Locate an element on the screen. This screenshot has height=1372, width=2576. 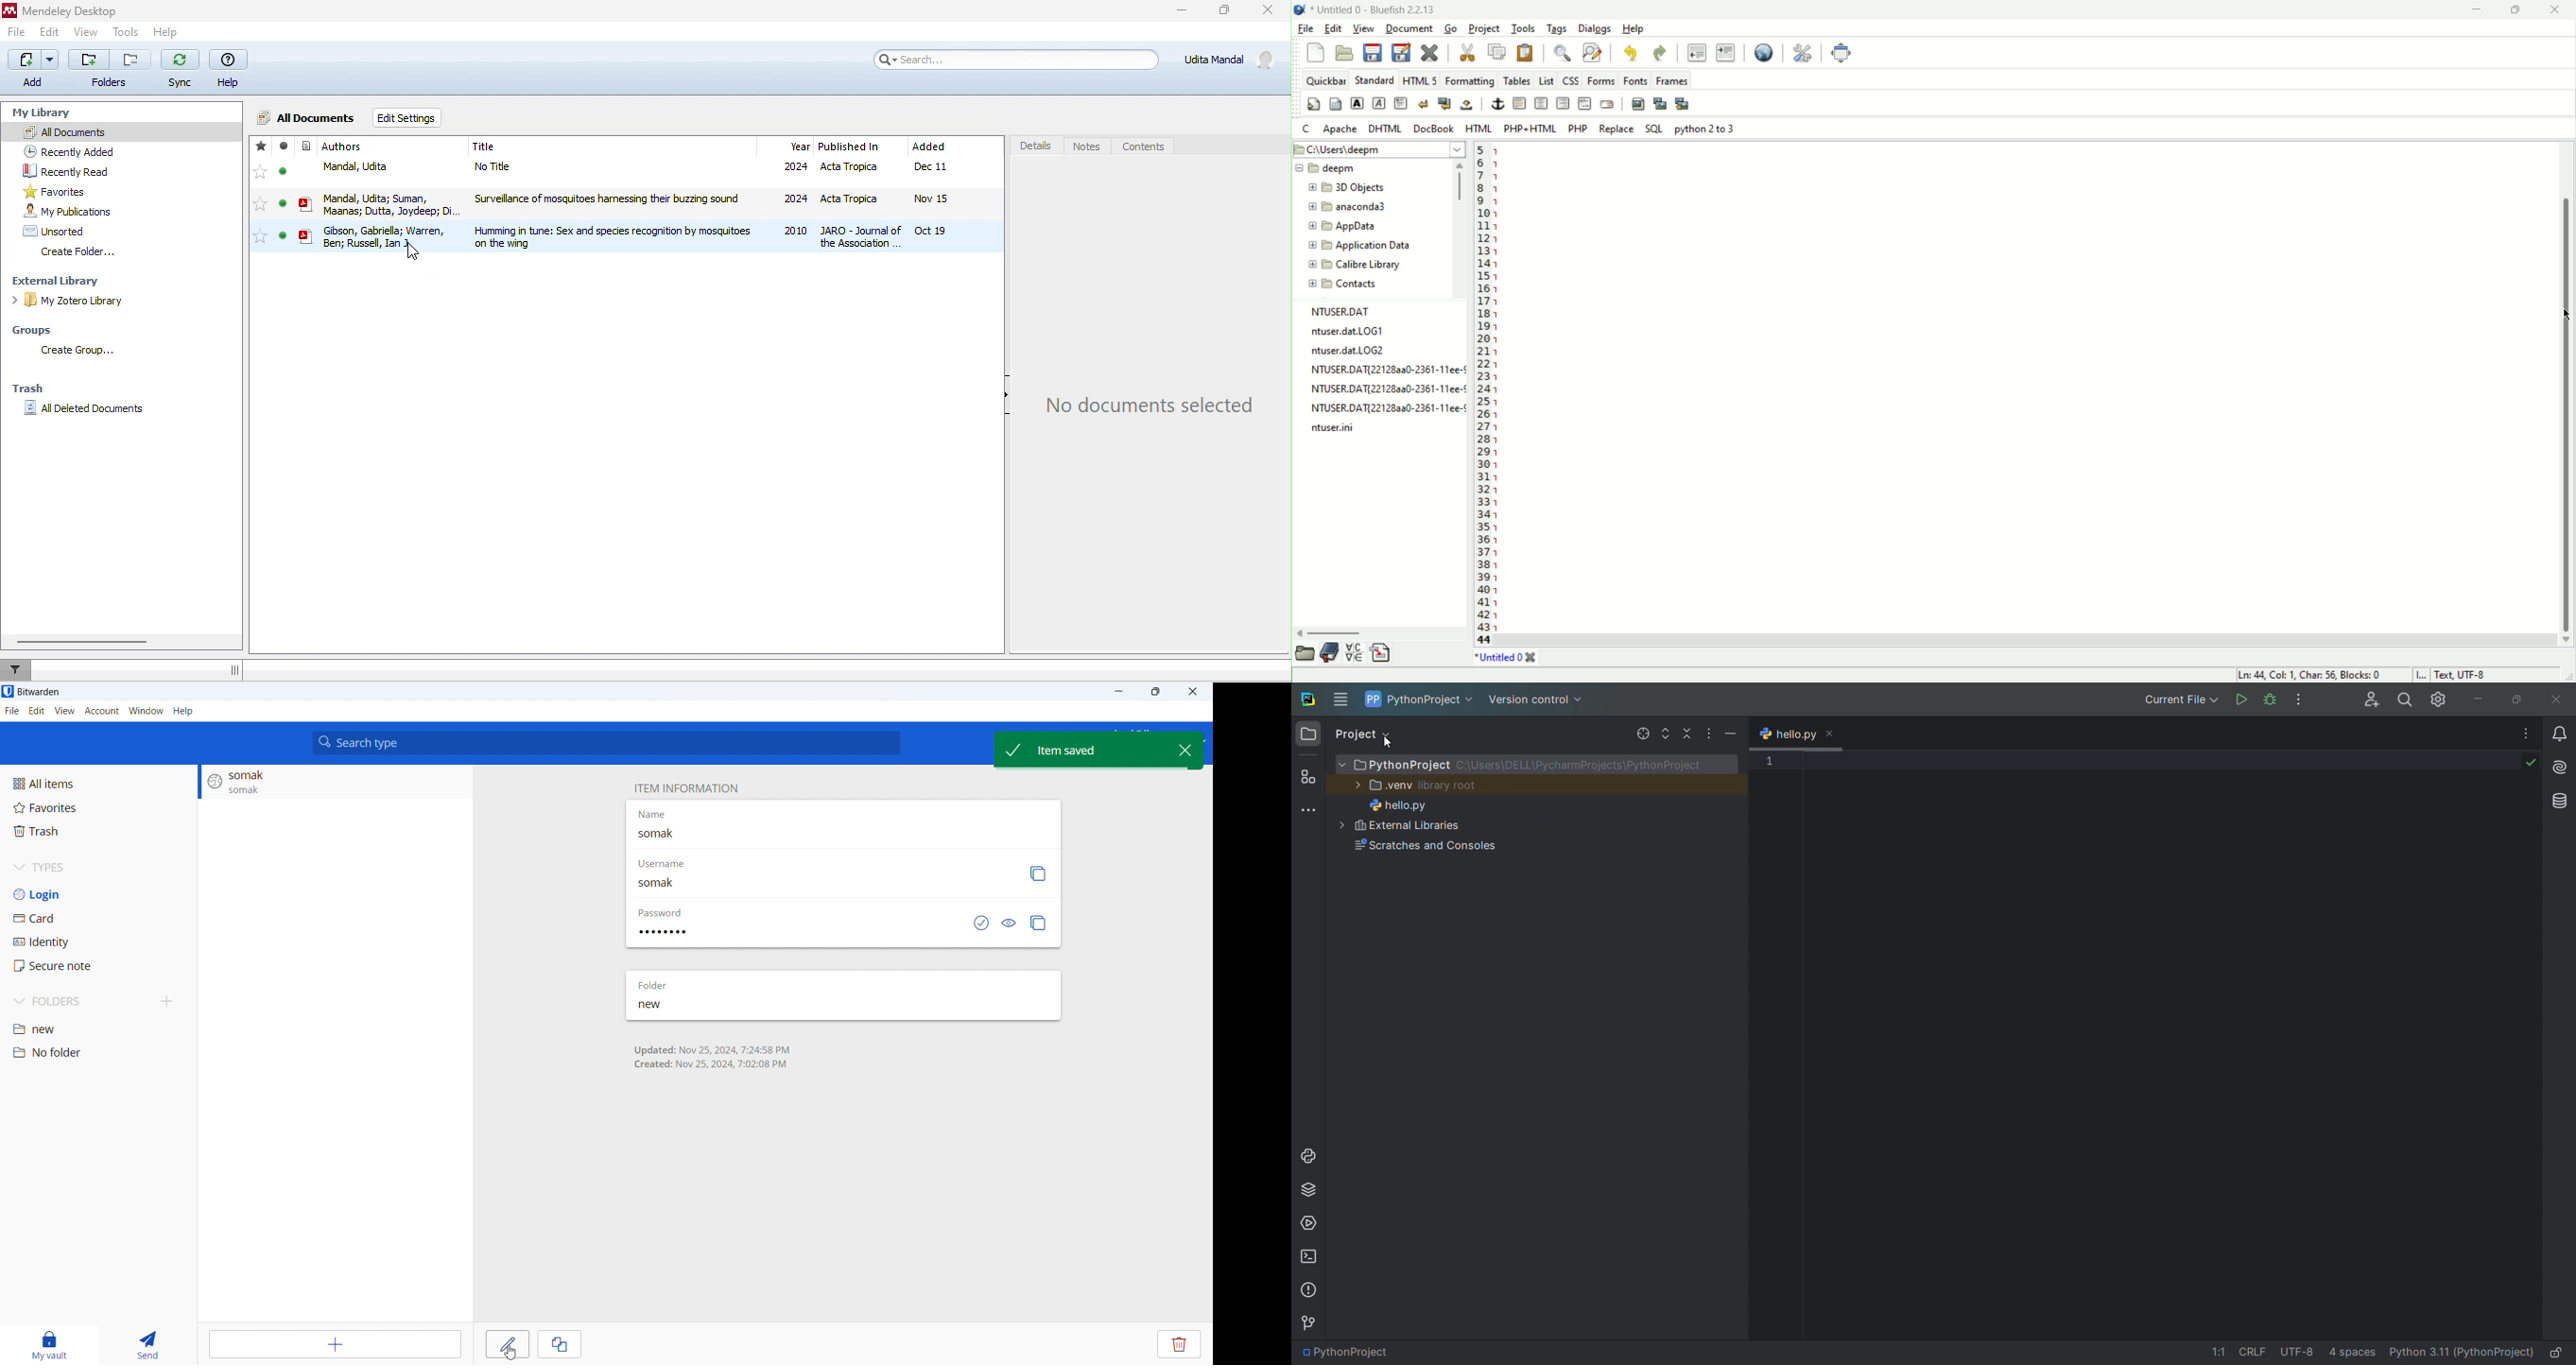
journal title is located at coordinates (486, 147).